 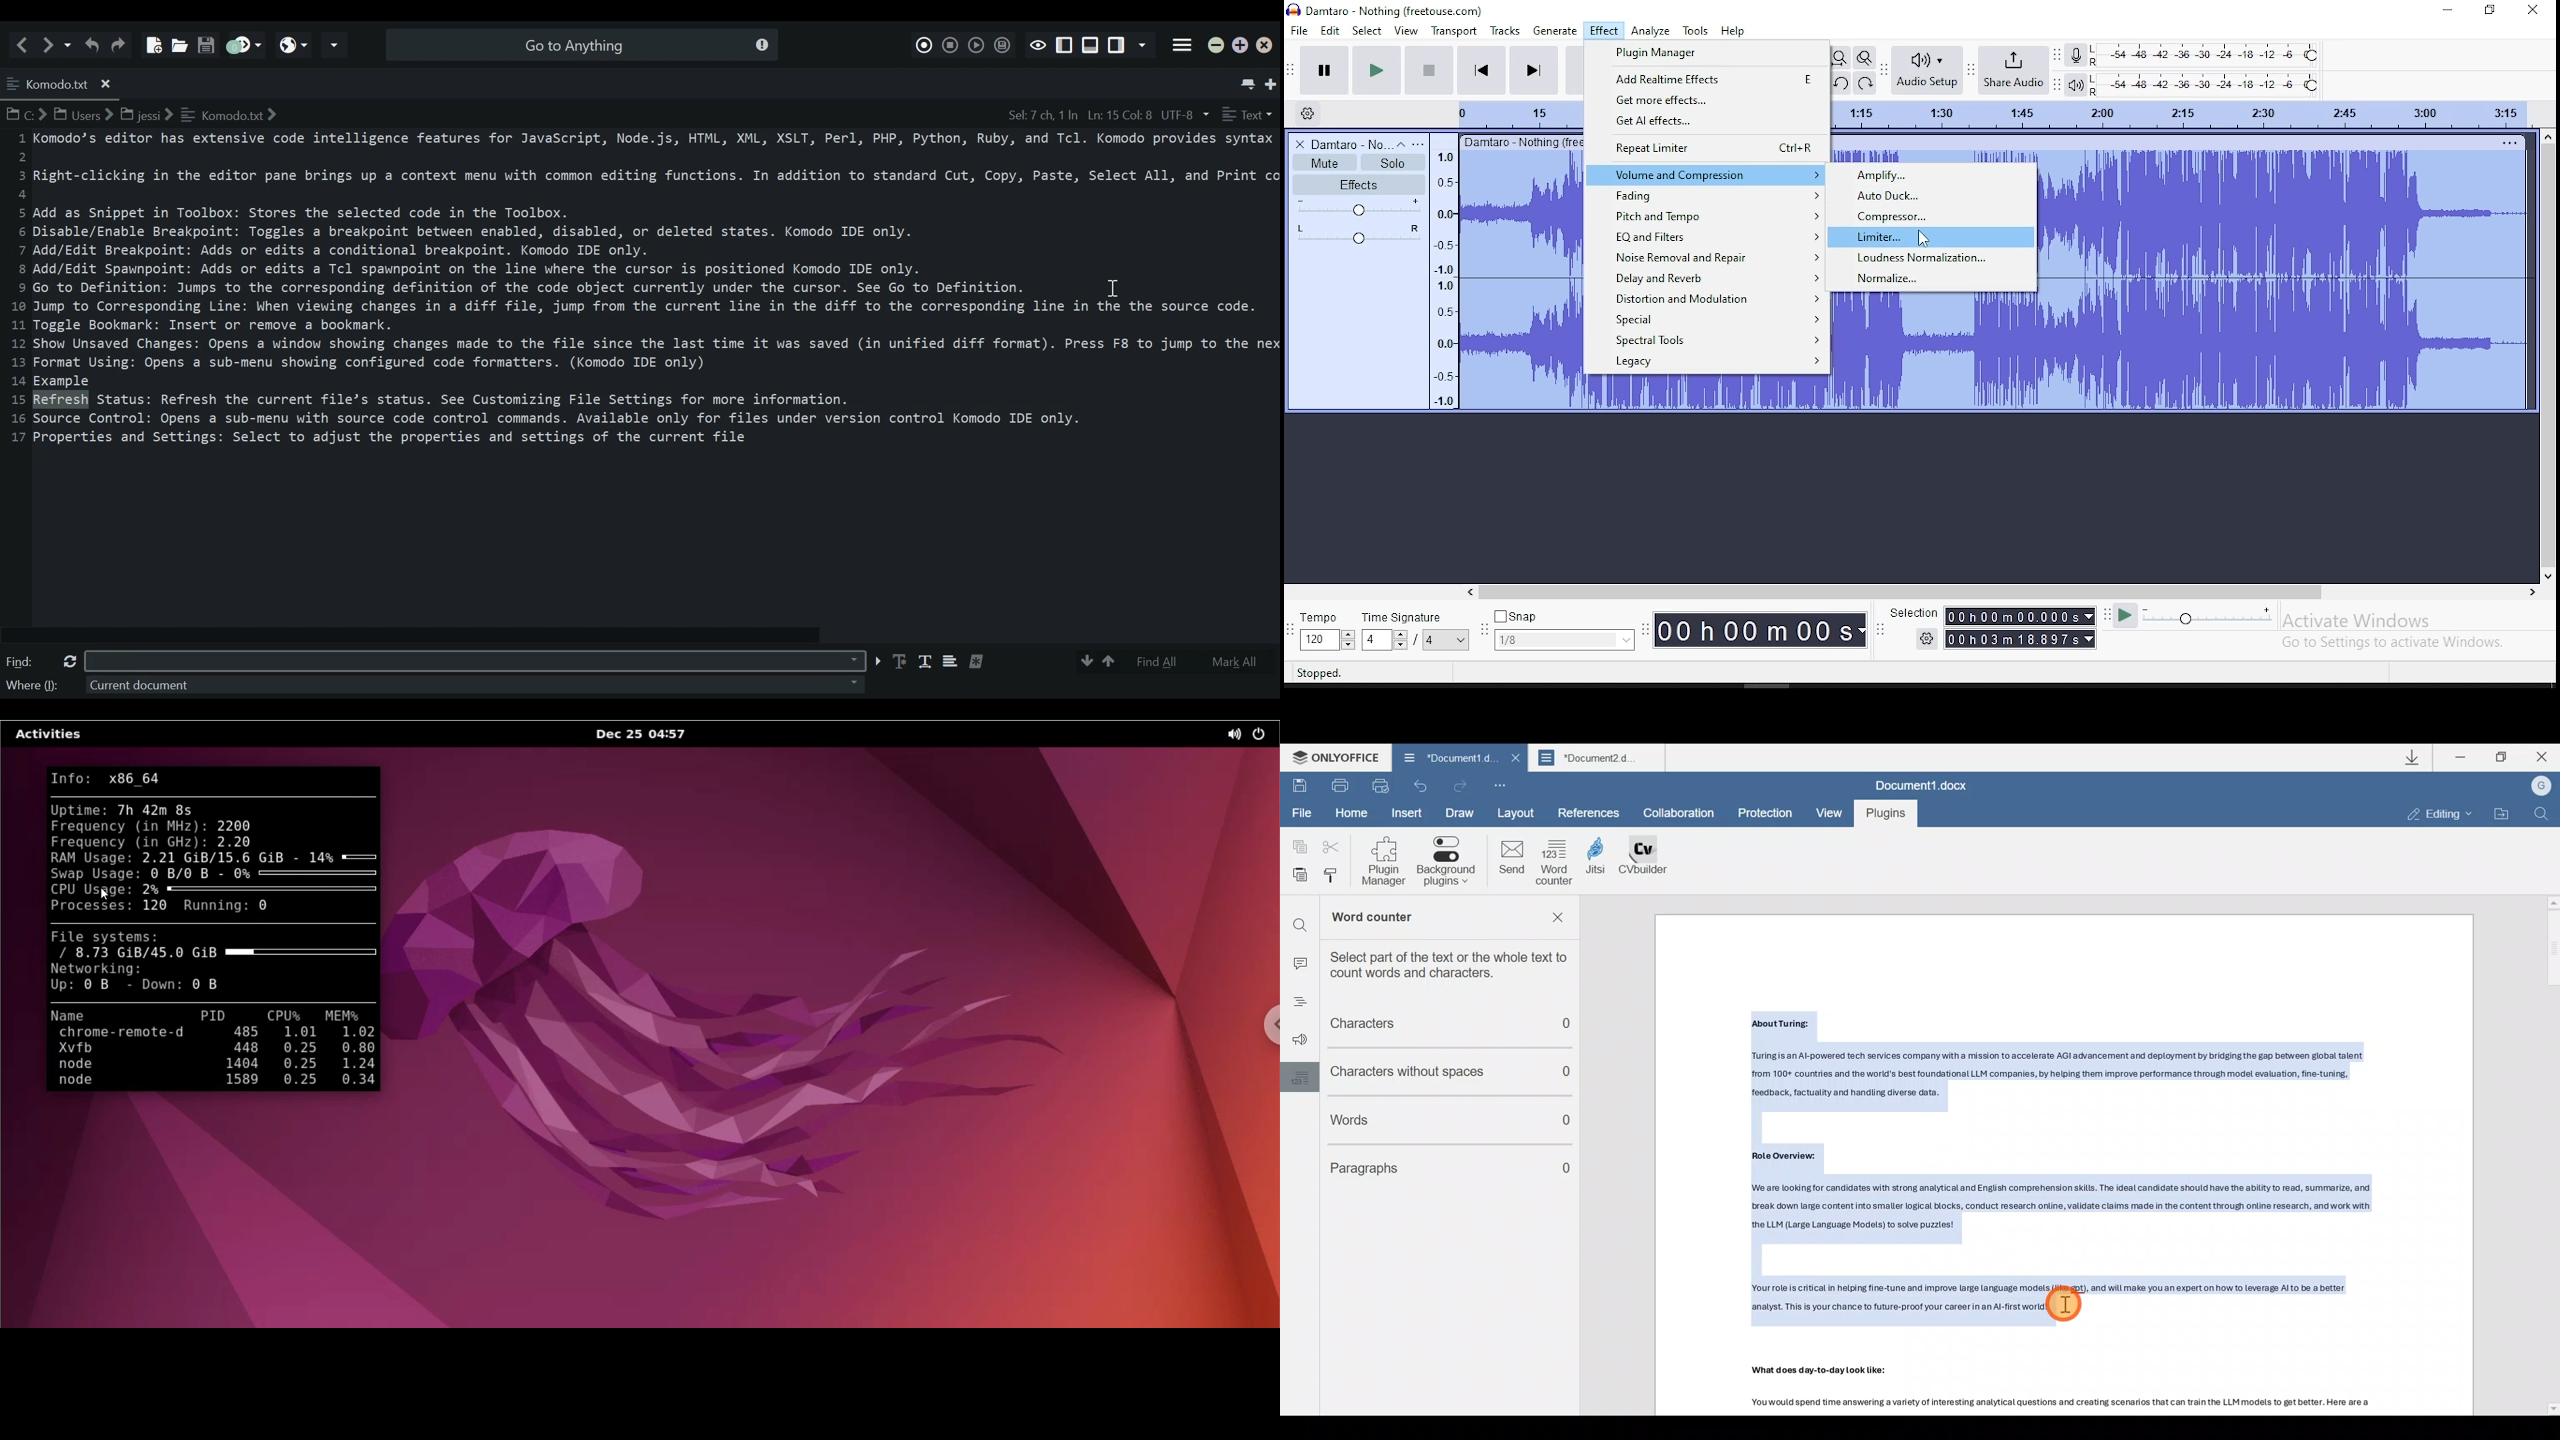 What do you see at coordinates (1453, 30) in the screenshot?
I see `transport` at bounding box center [1453, 30].